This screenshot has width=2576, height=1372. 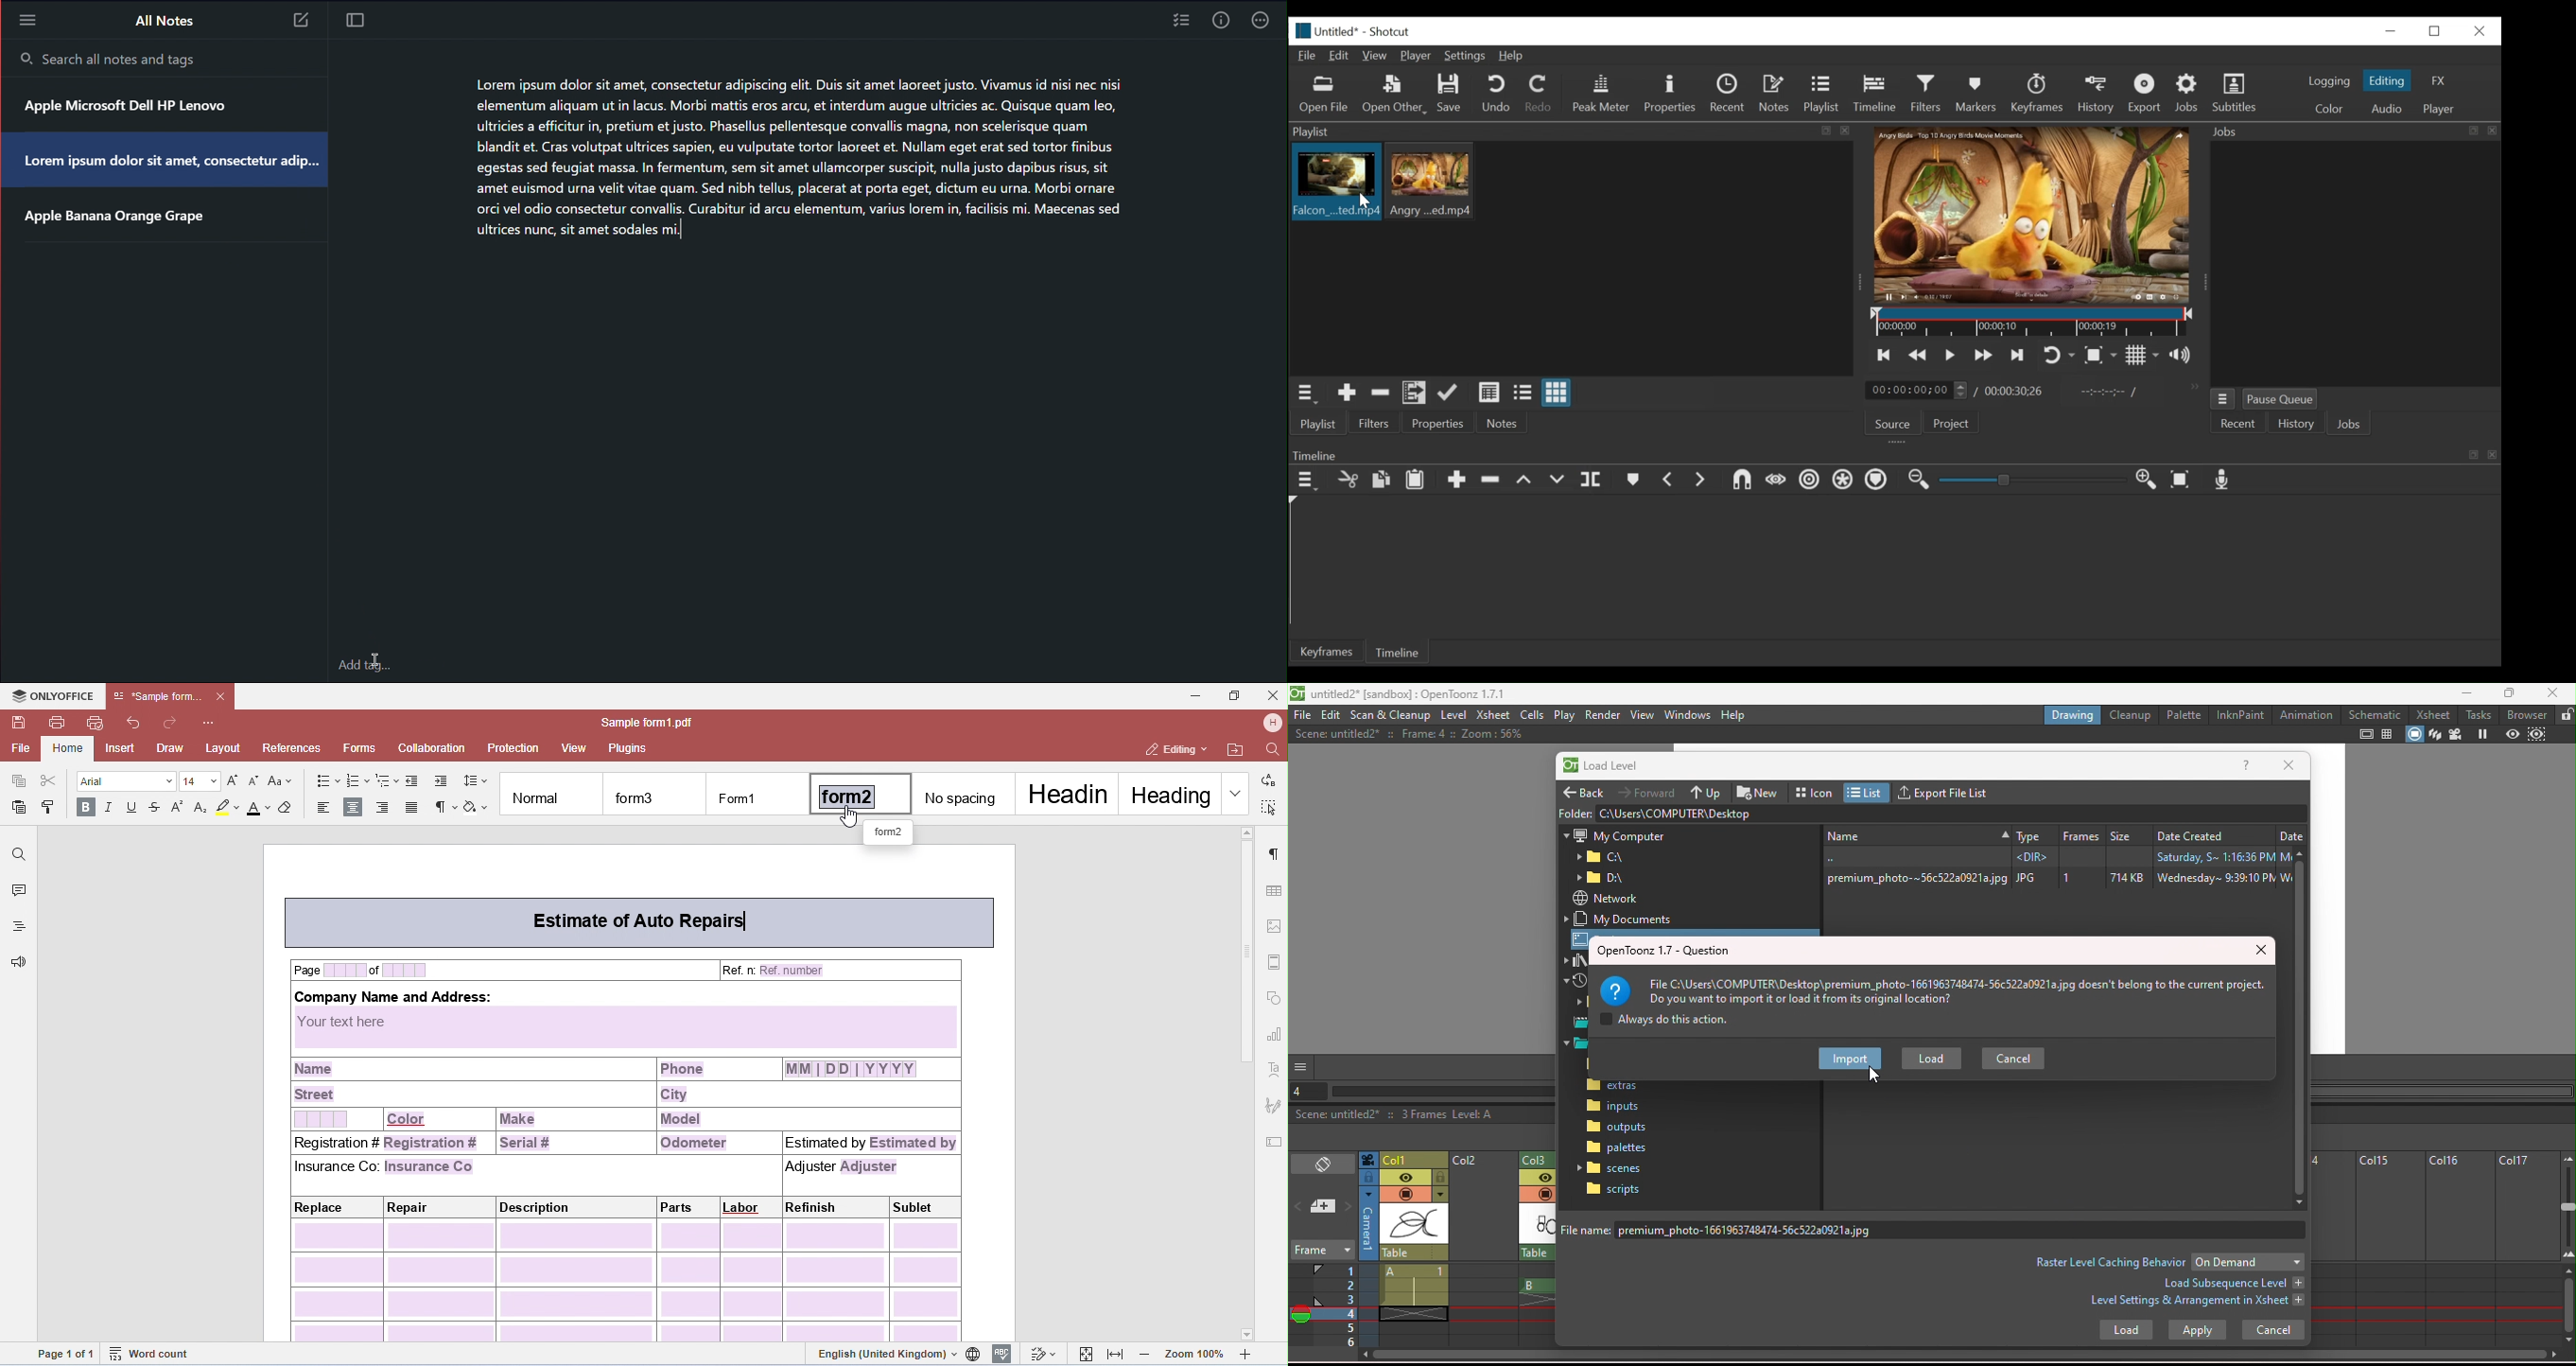 What do you see at coordinates (1879, 481) in the screenshot?
I see `Ripple markers` at bounding box center [1879, 481].